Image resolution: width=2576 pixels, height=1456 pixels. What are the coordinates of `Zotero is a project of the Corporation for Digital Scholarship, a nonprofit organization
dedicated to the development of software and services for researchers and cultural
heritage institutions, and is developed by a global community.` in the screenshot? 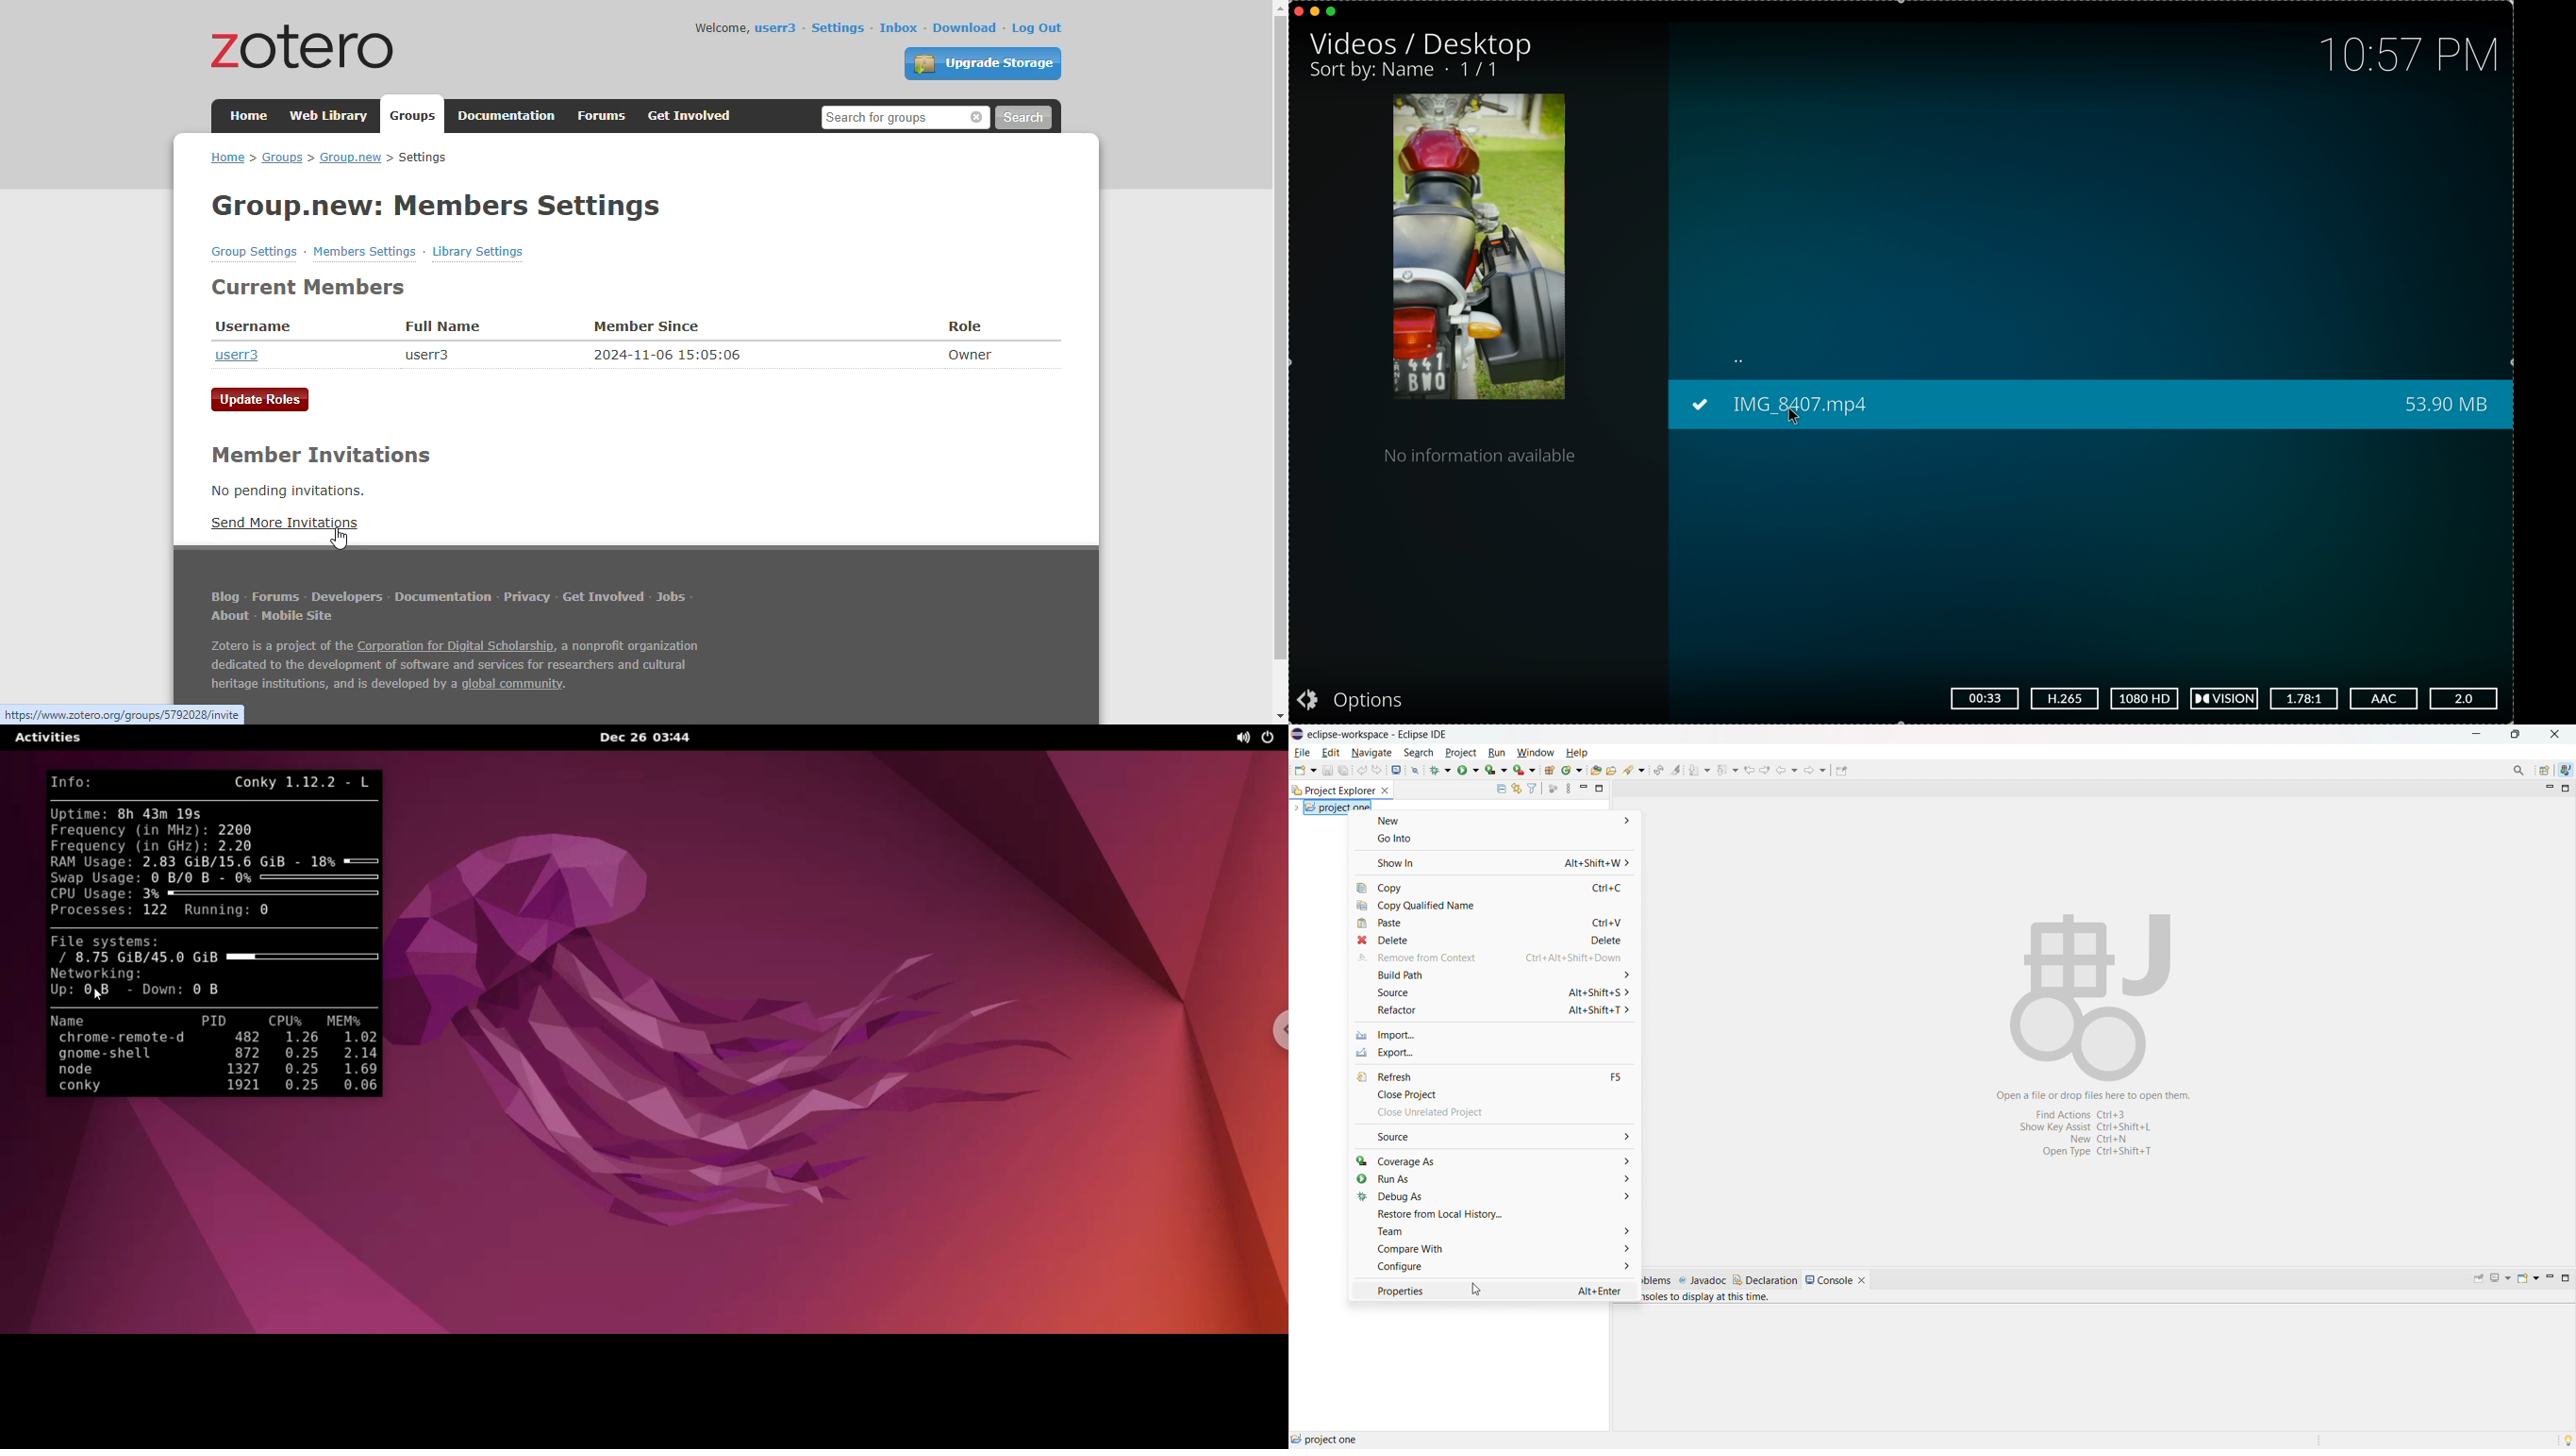 It's located at (456, 667).